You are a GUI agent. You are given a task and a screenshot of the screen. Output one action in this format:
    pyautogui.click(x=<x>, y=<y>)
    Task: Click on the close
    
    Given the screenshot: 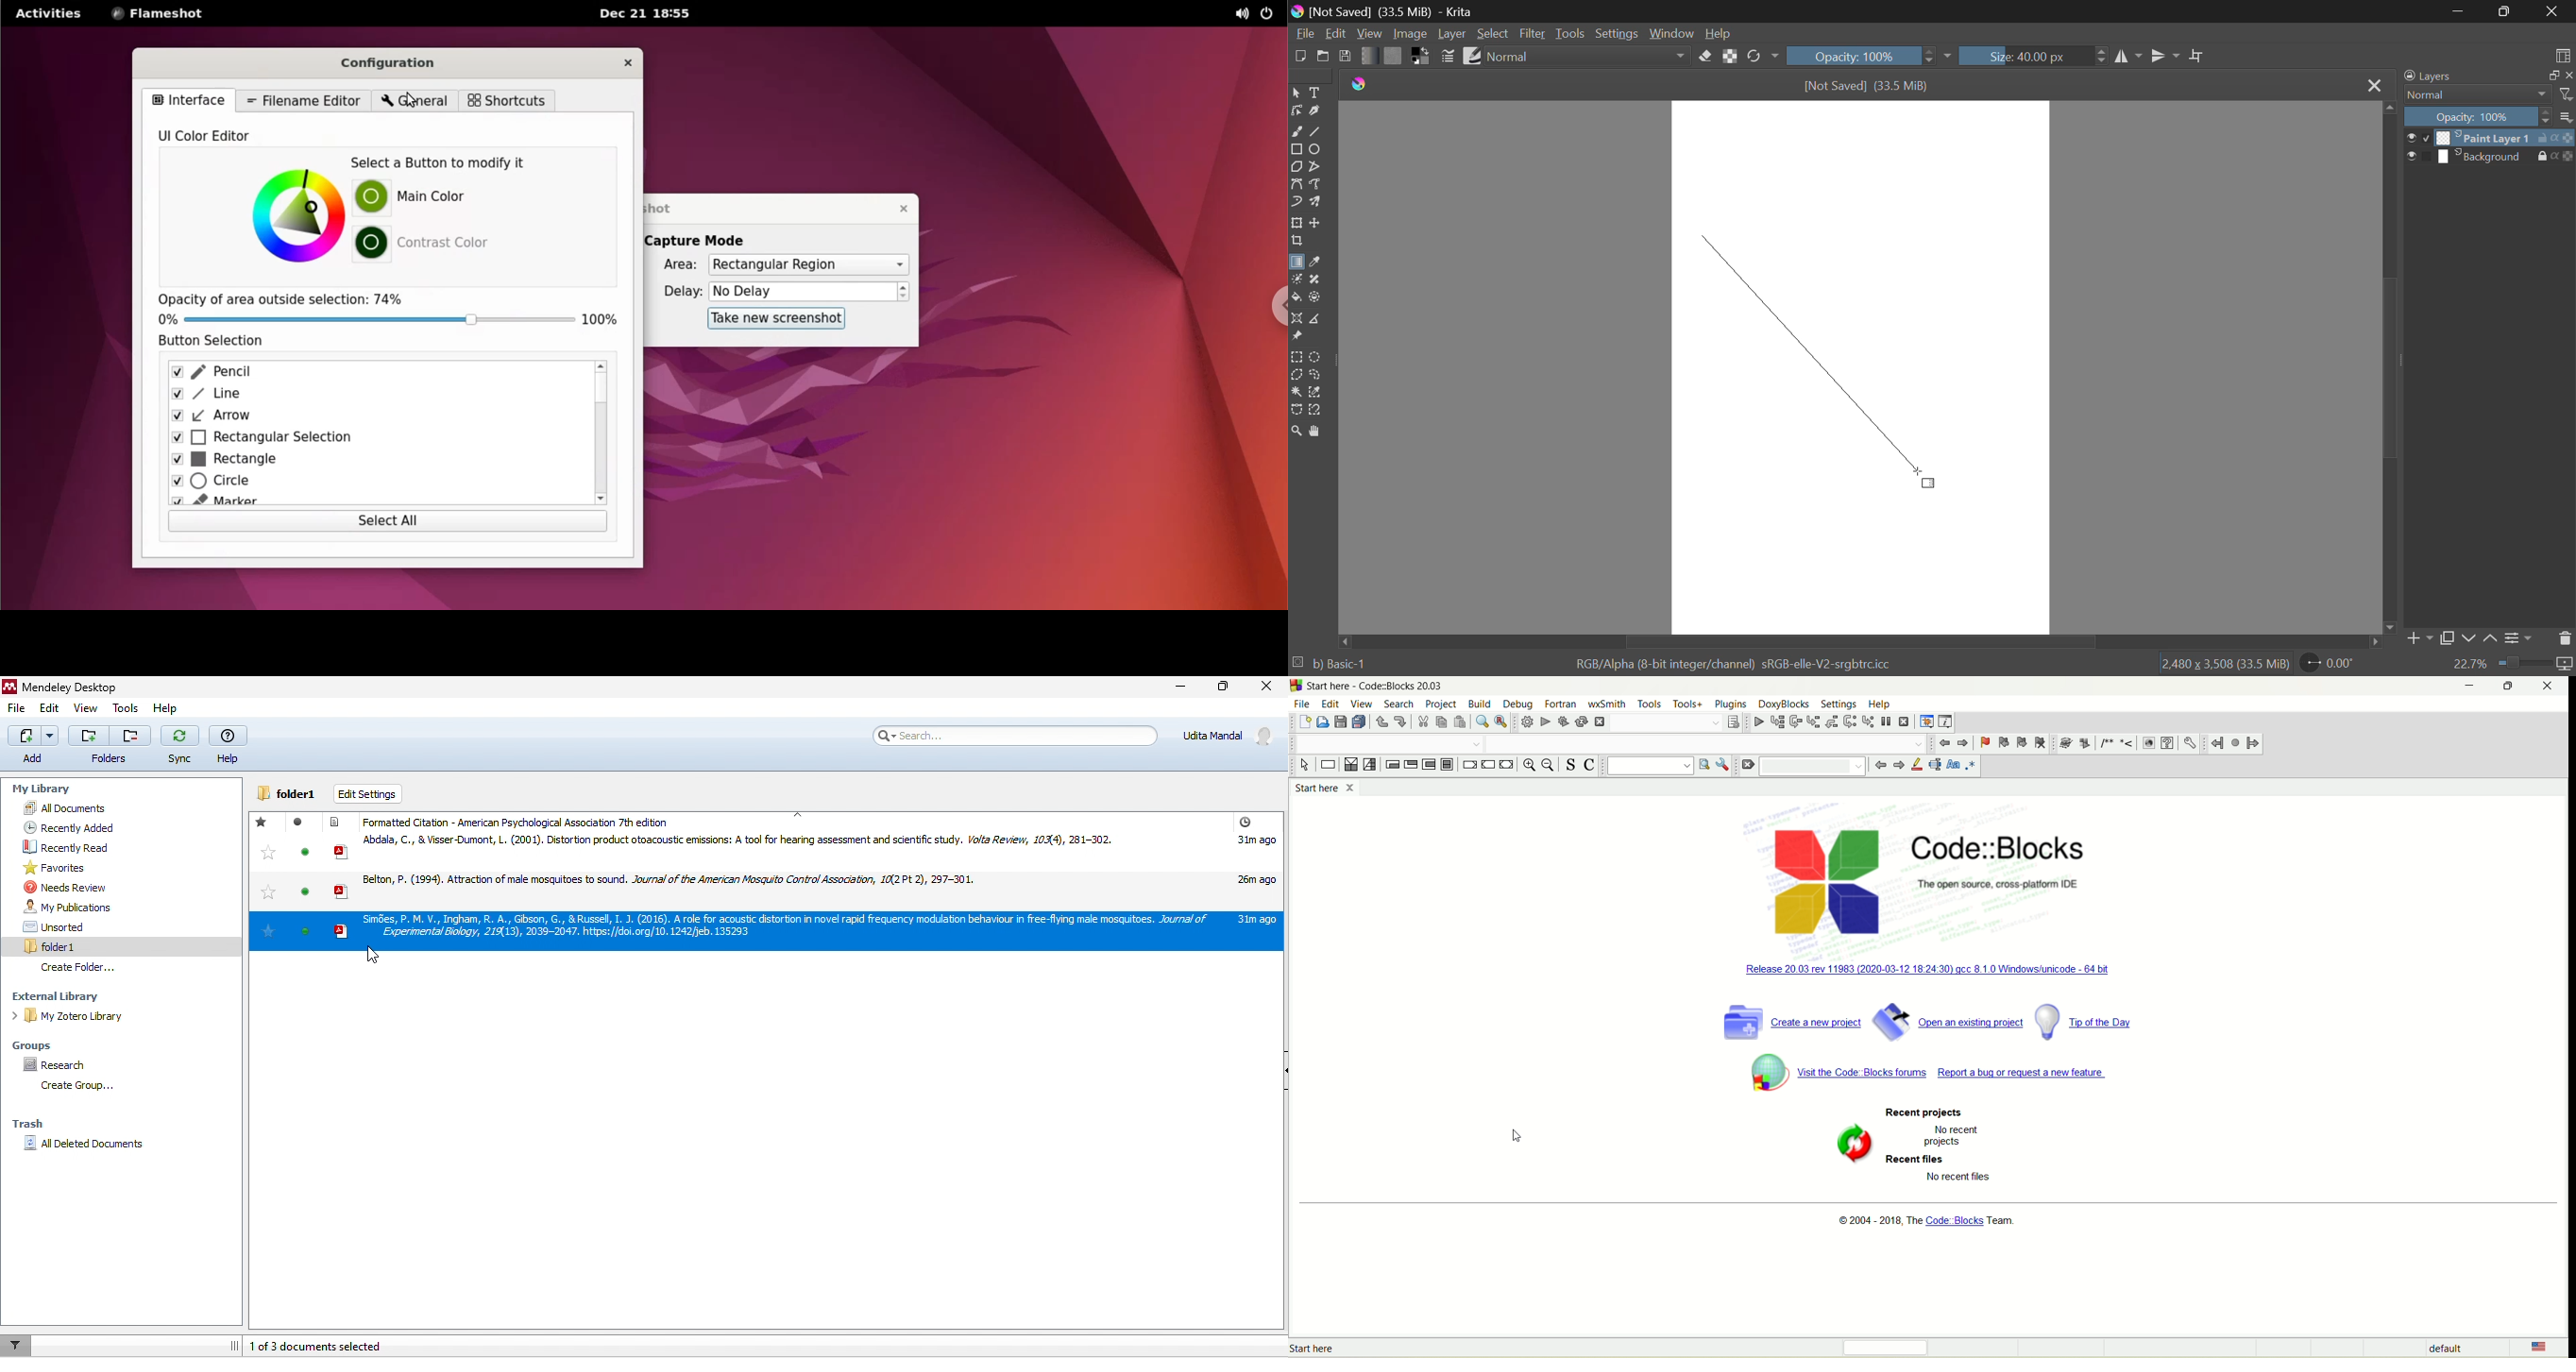 What is the action you would take?
    pyautogui.click(x=2551, y=688)
    